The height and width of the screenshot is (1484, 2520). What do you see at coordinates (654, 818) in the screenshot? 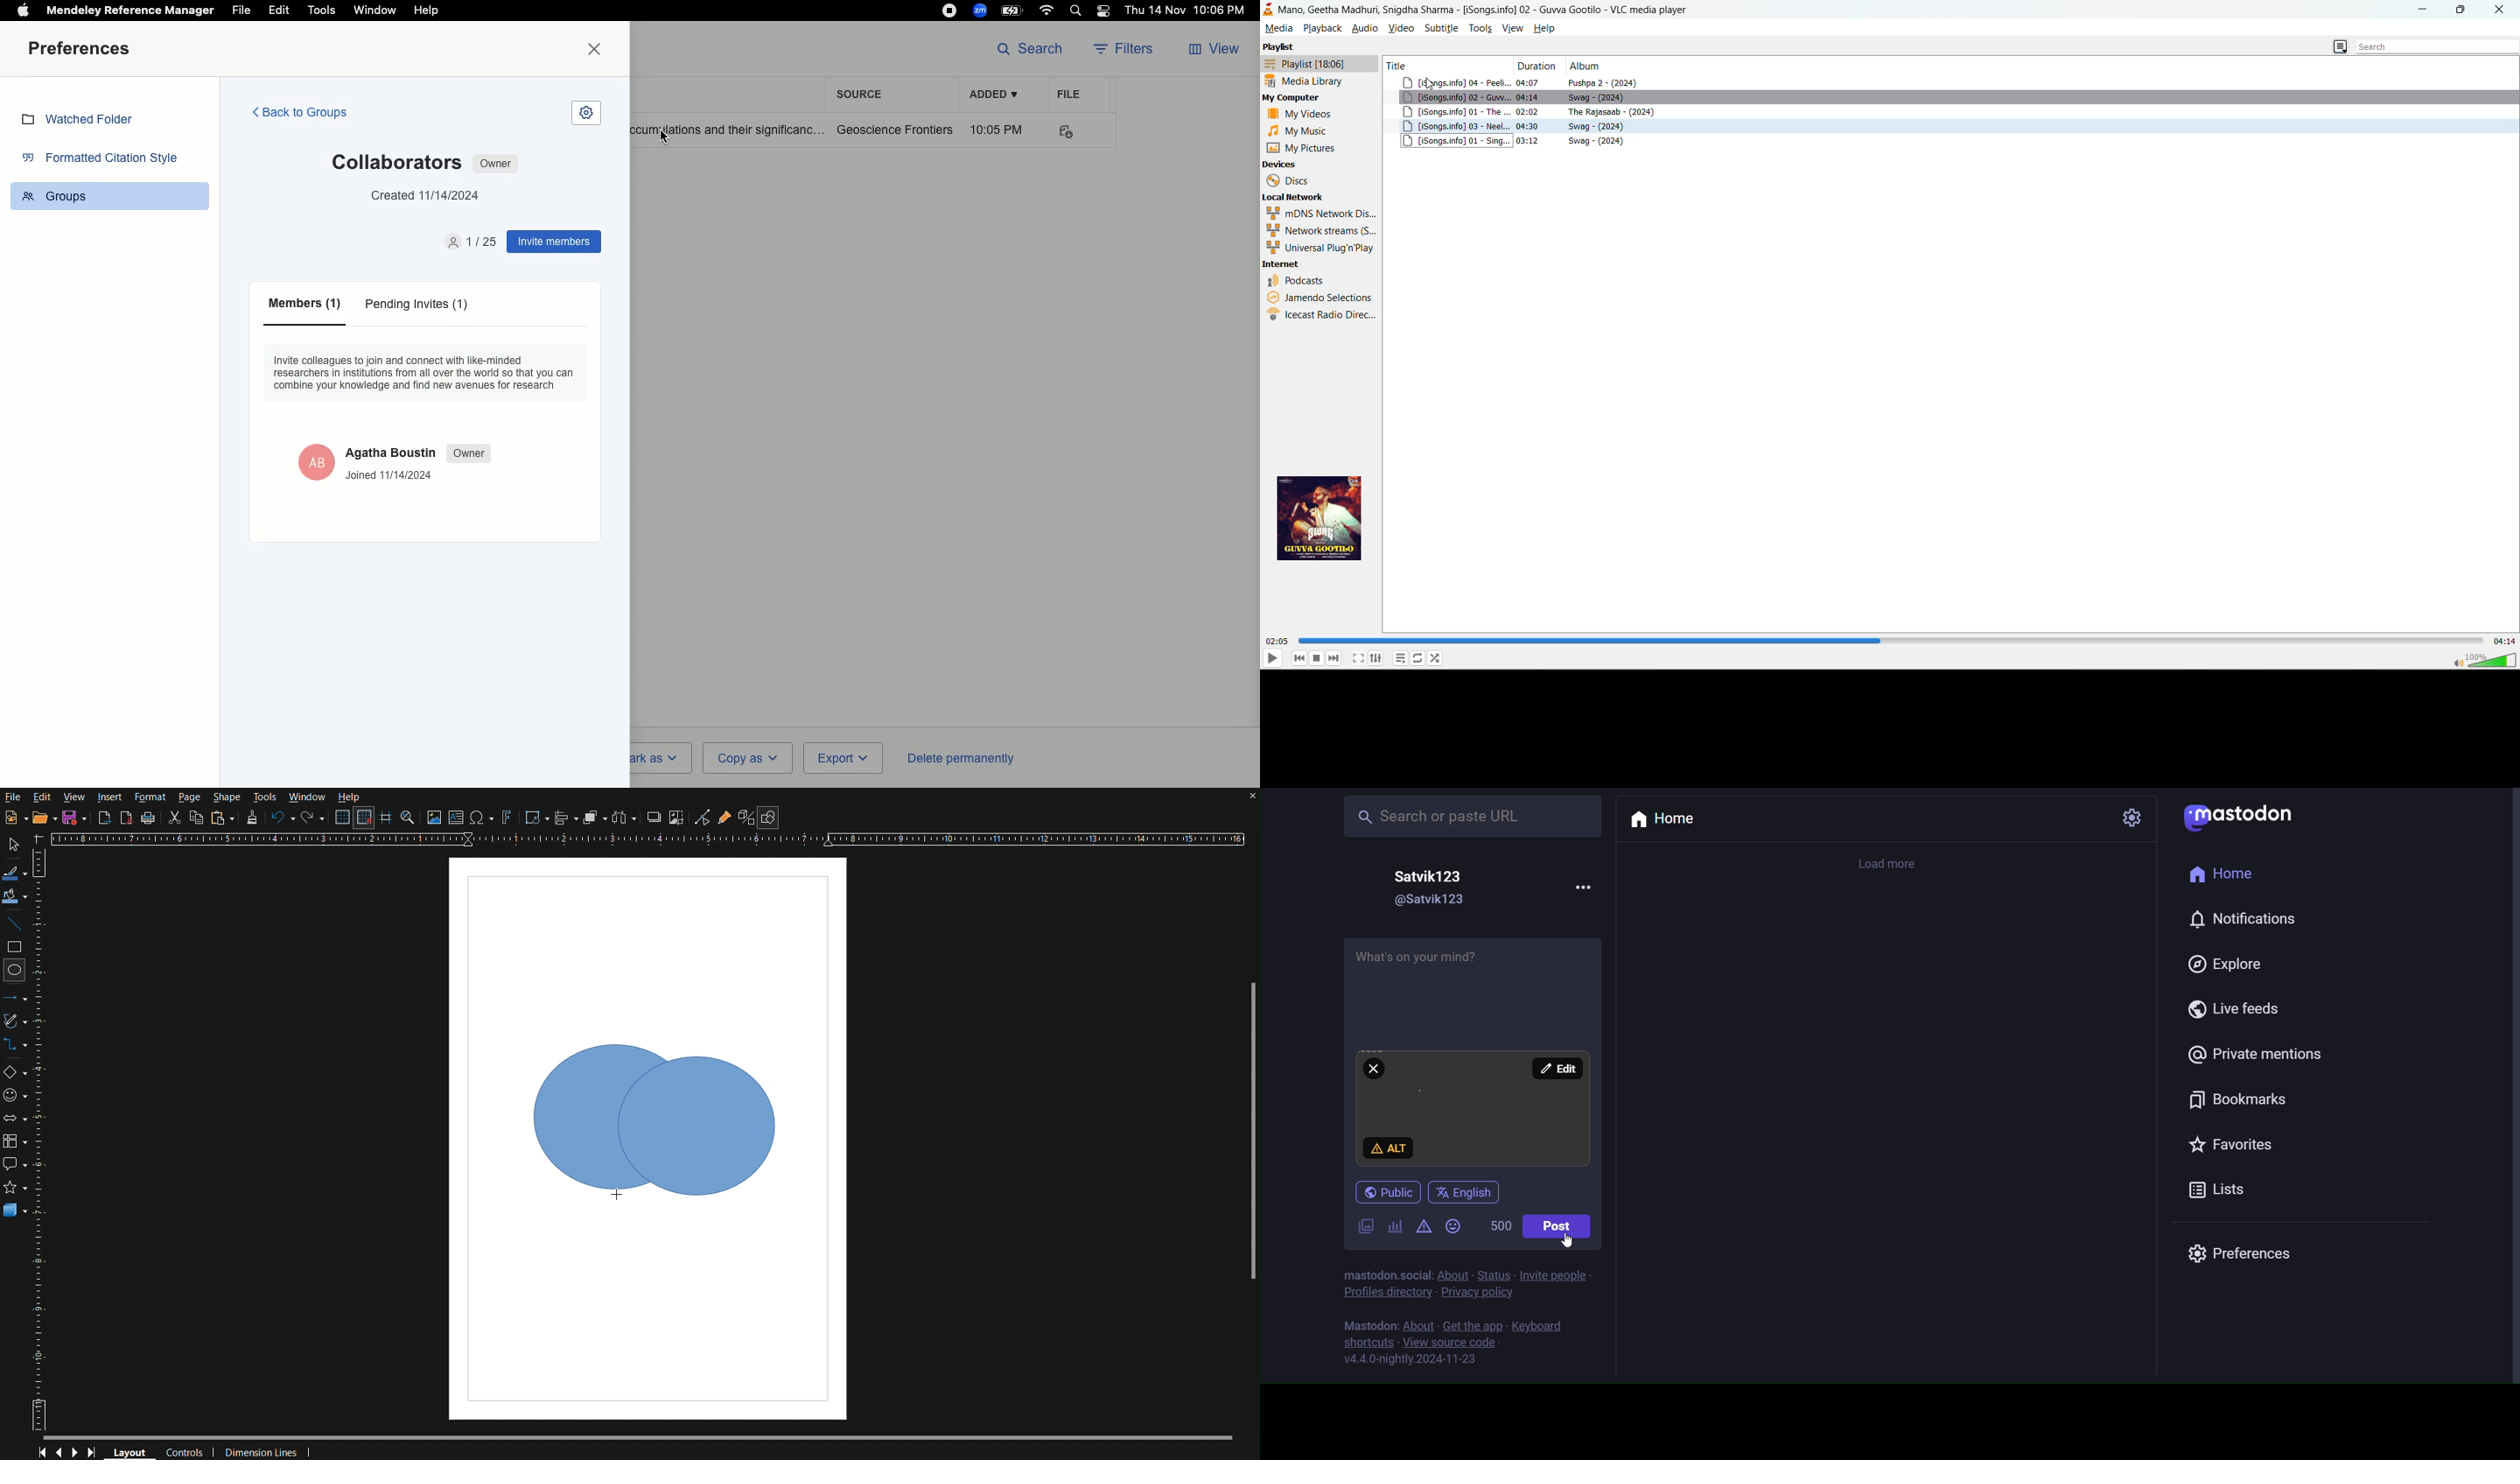
I see `Shadow` at bounding box center [654, 818].